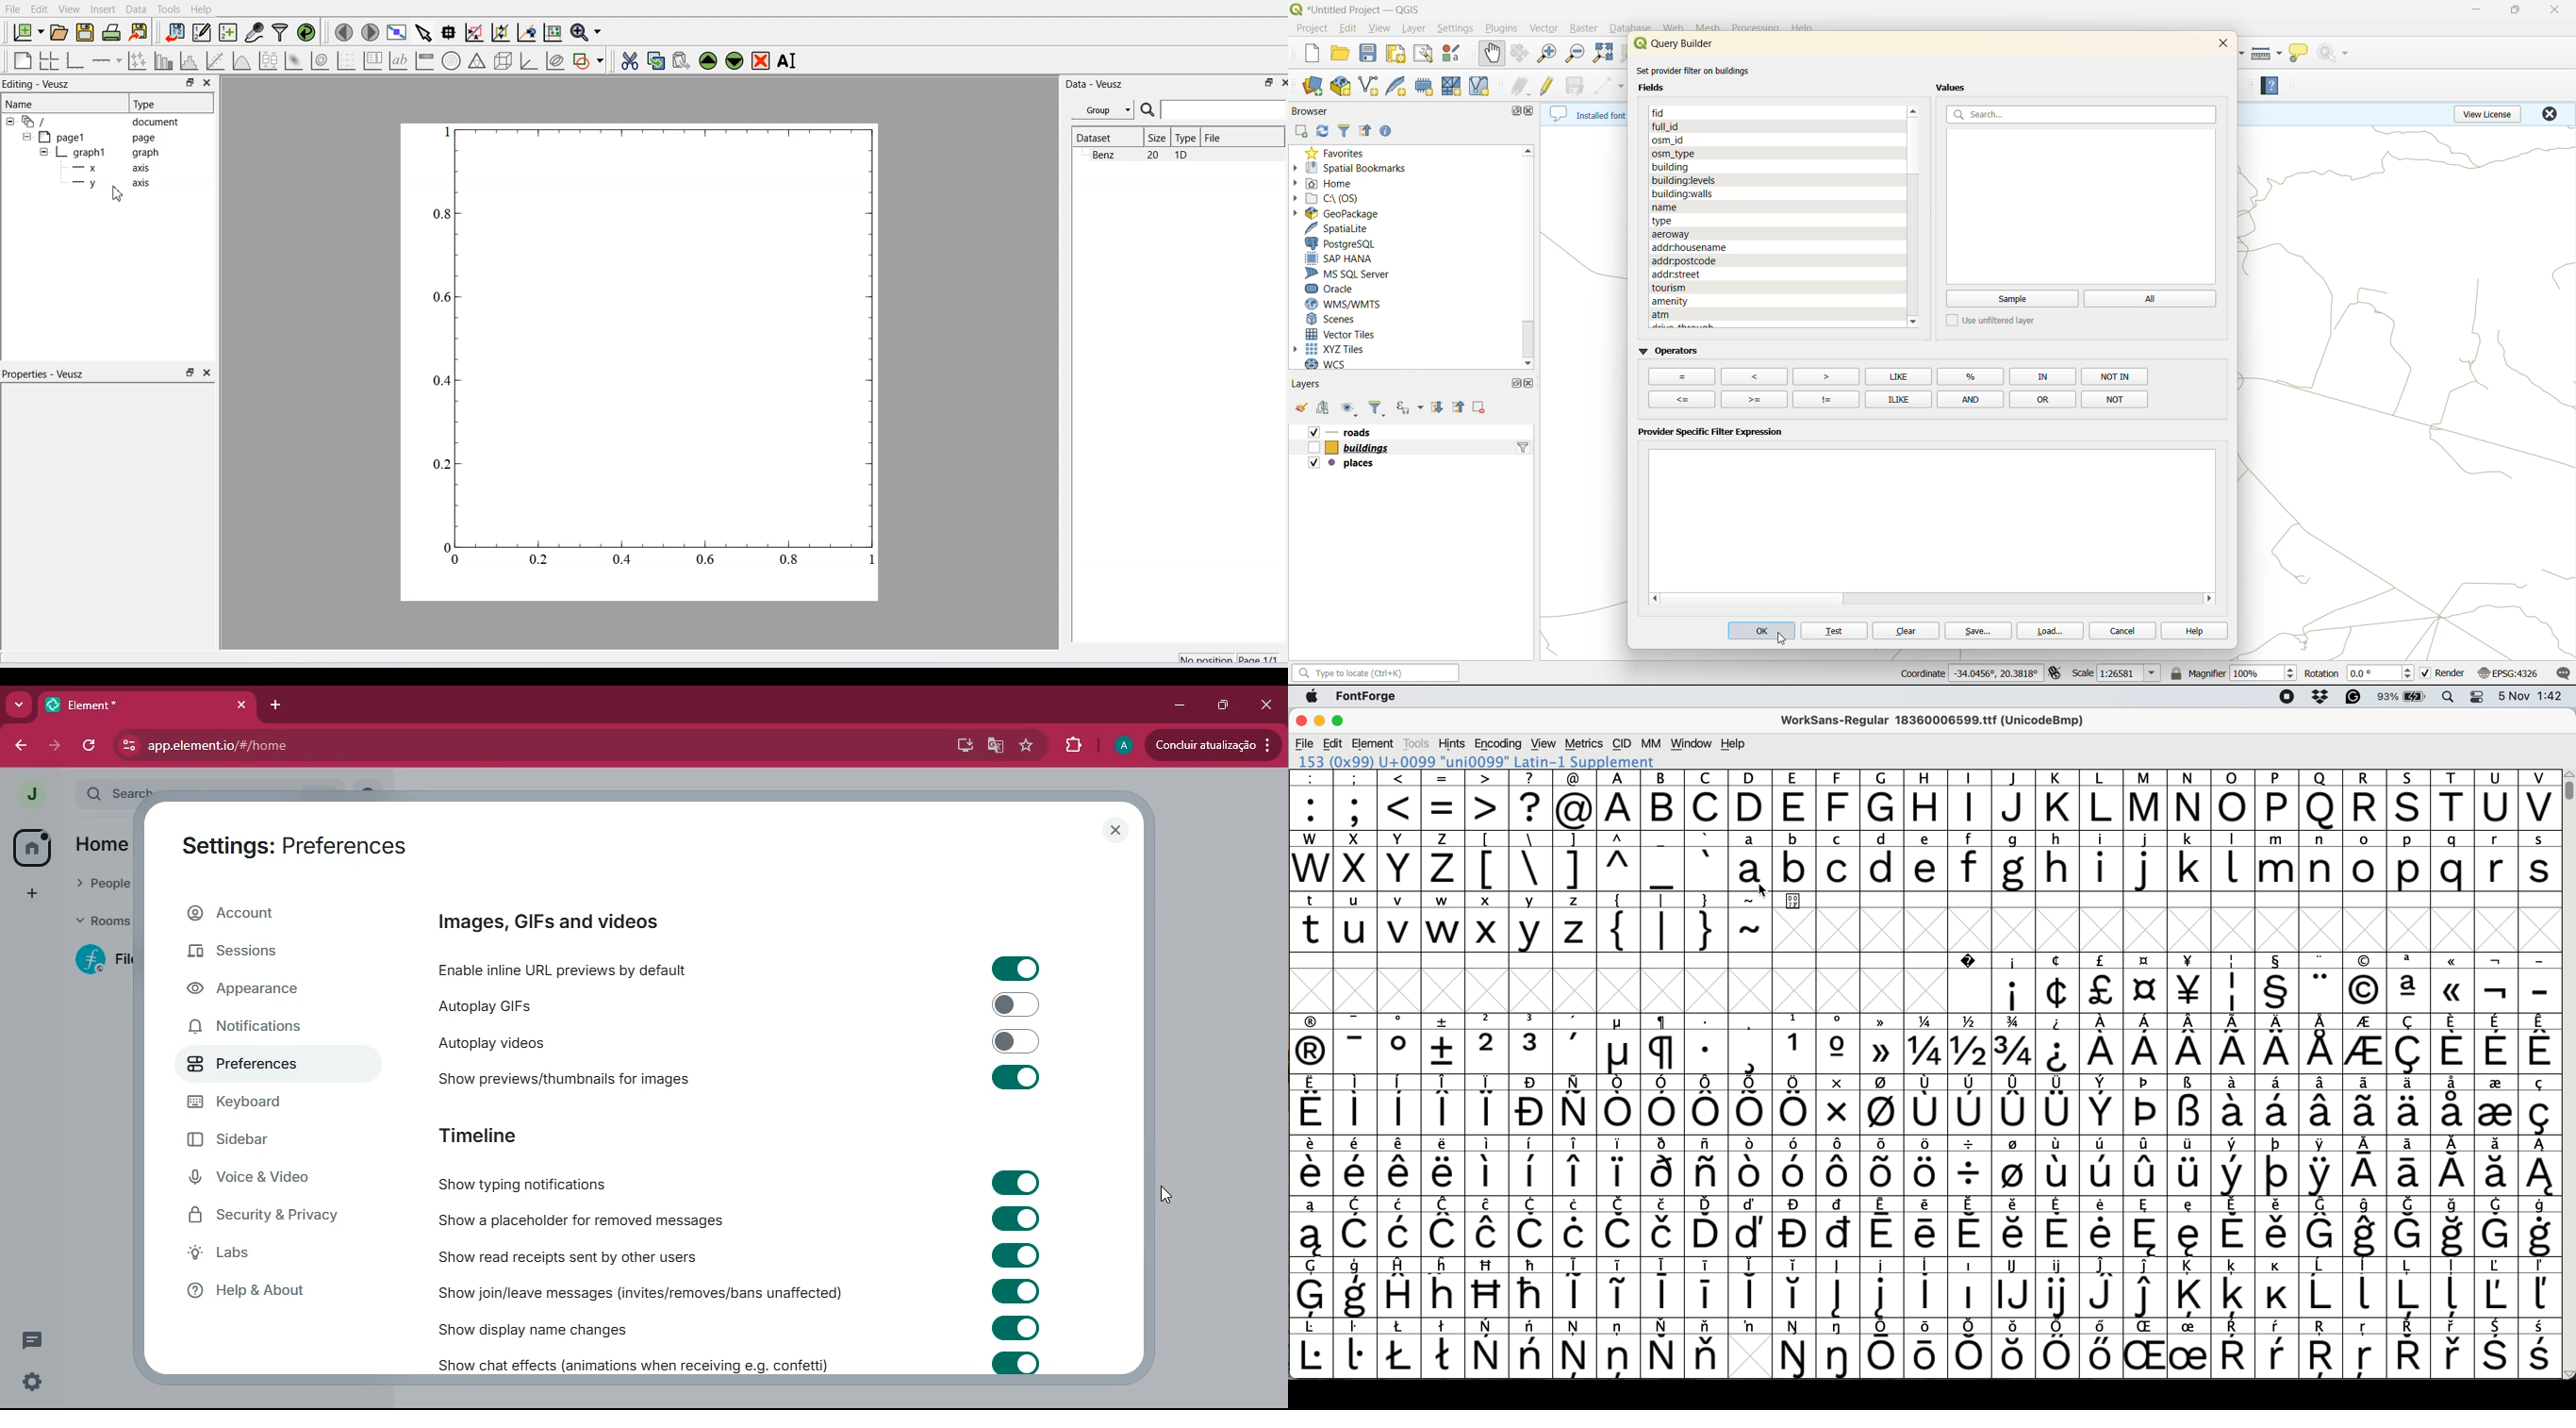 This screenshot has width=2576, height=1428. Describe the element at coordinates (371, 32) in the screenshot. I see `Move to the next page` at that location.